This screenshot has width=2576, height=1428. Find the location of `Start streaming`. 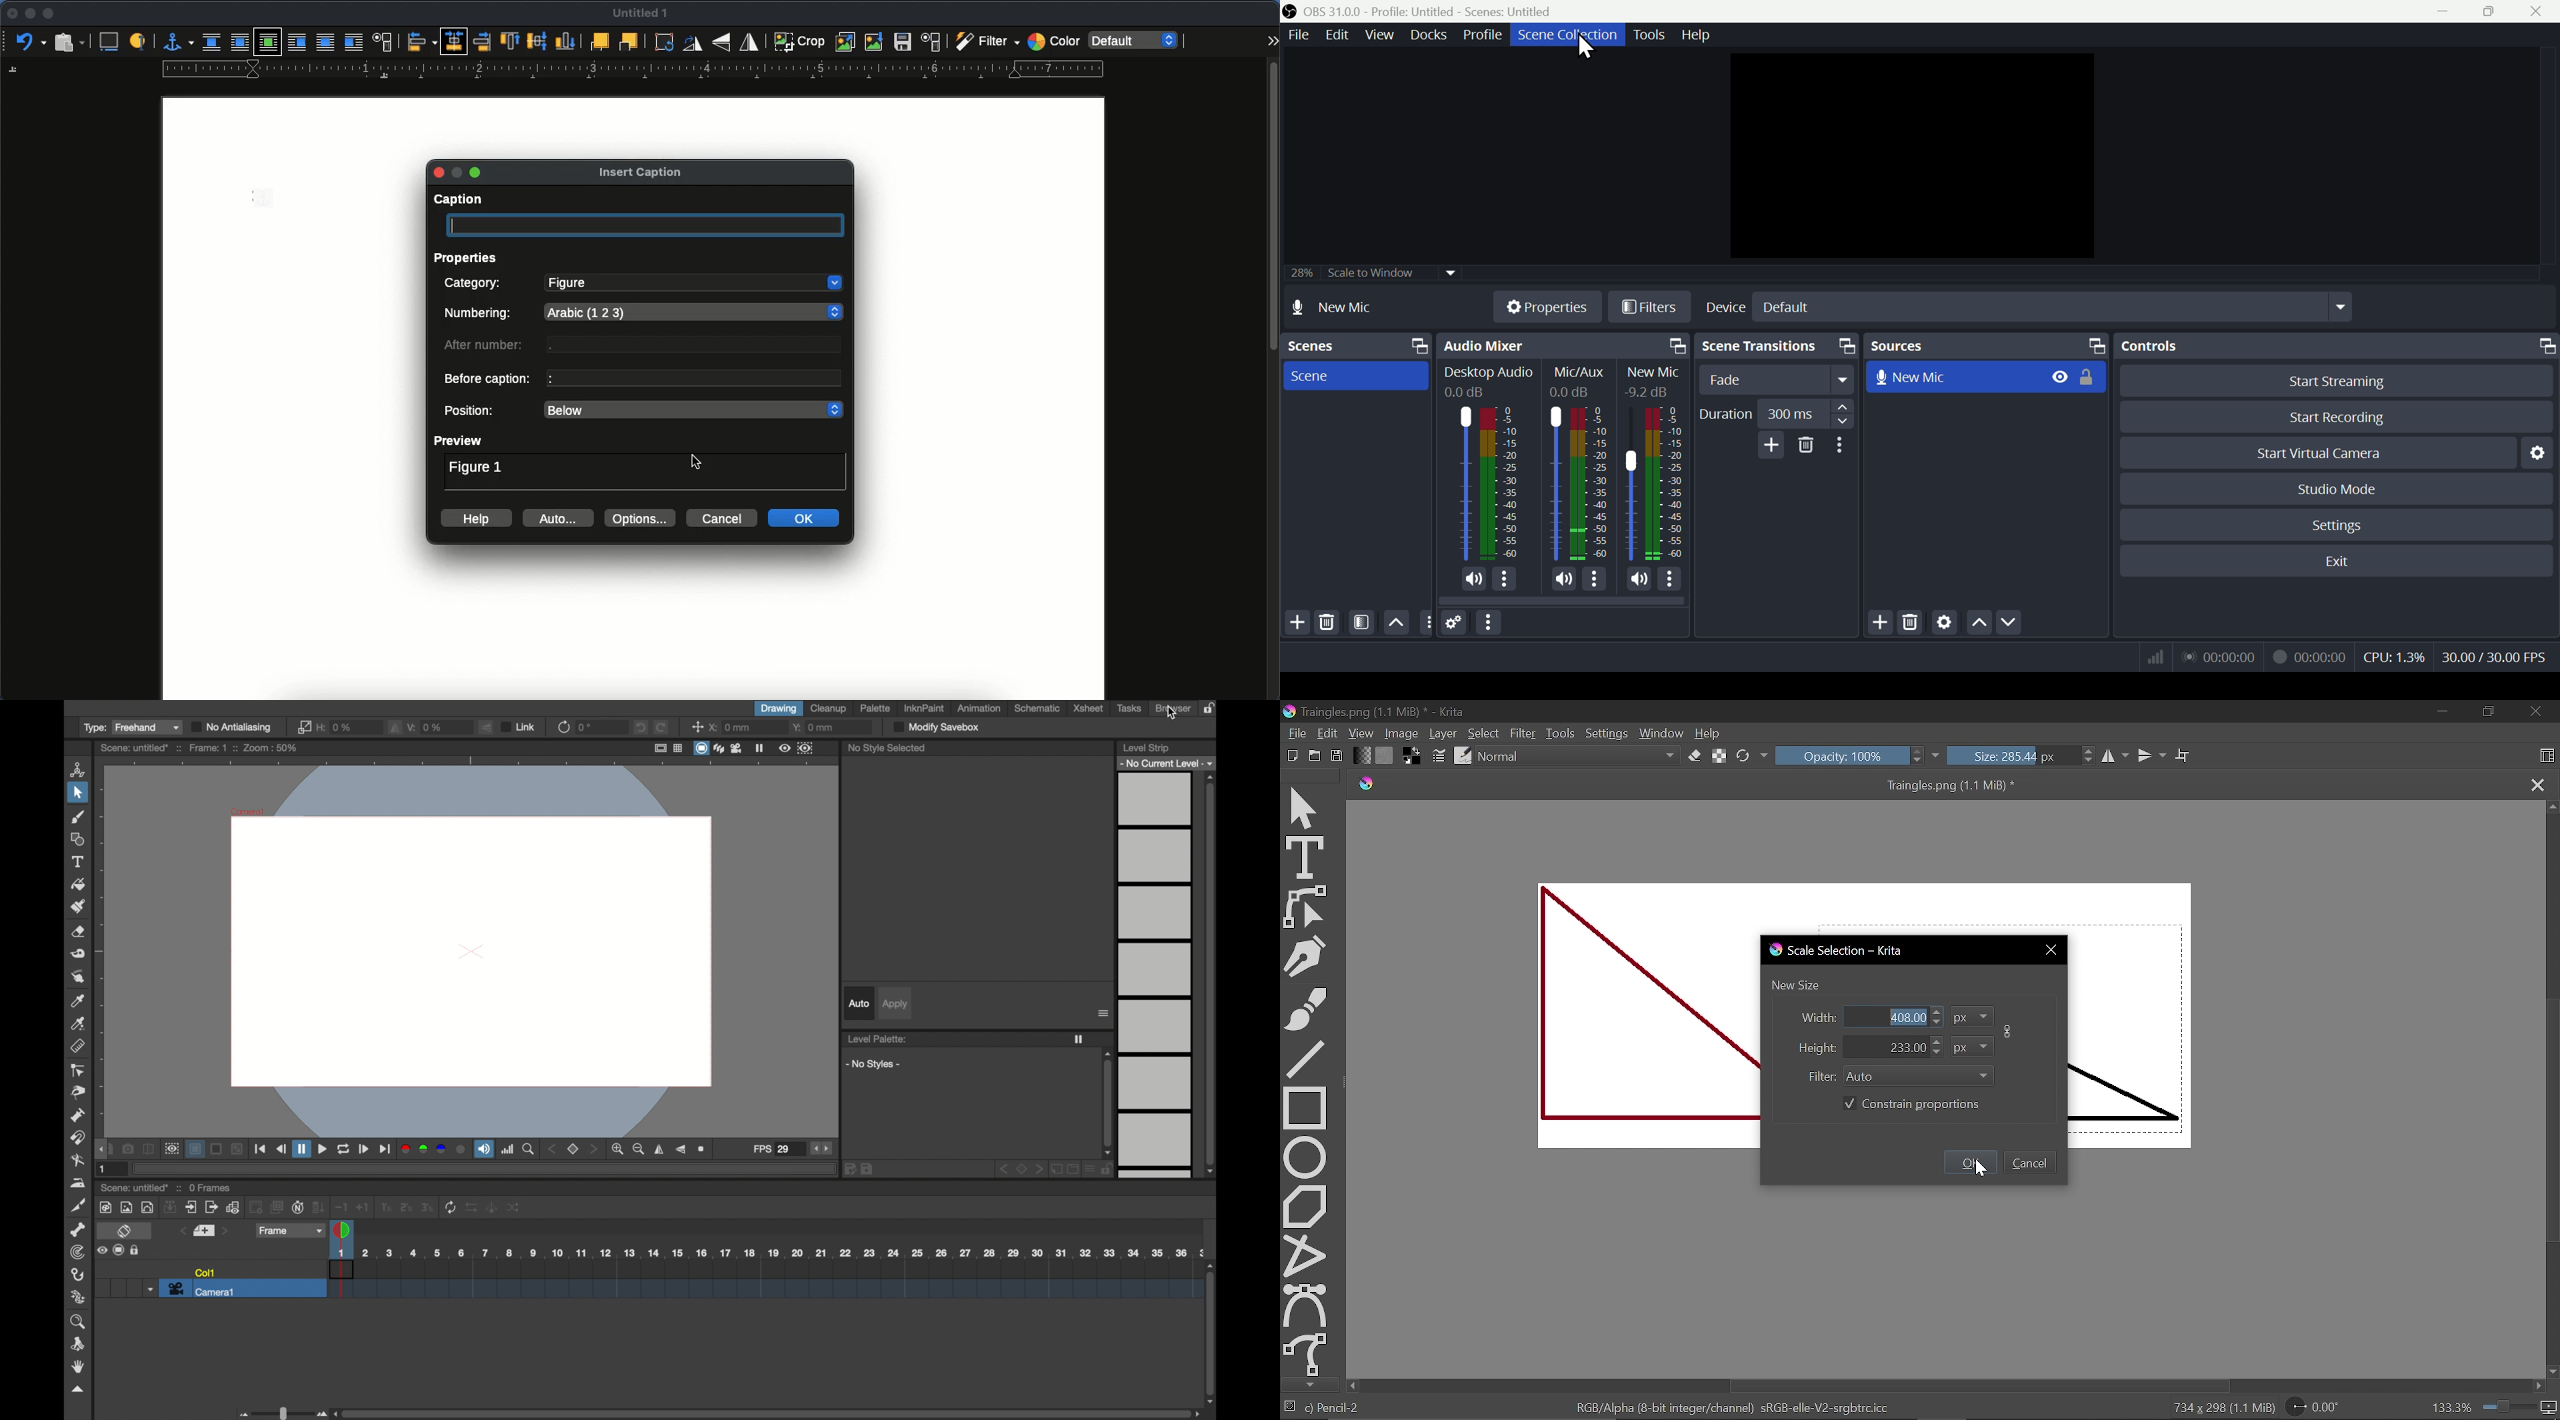

Start streaming is located at coordinates (2338, 379).